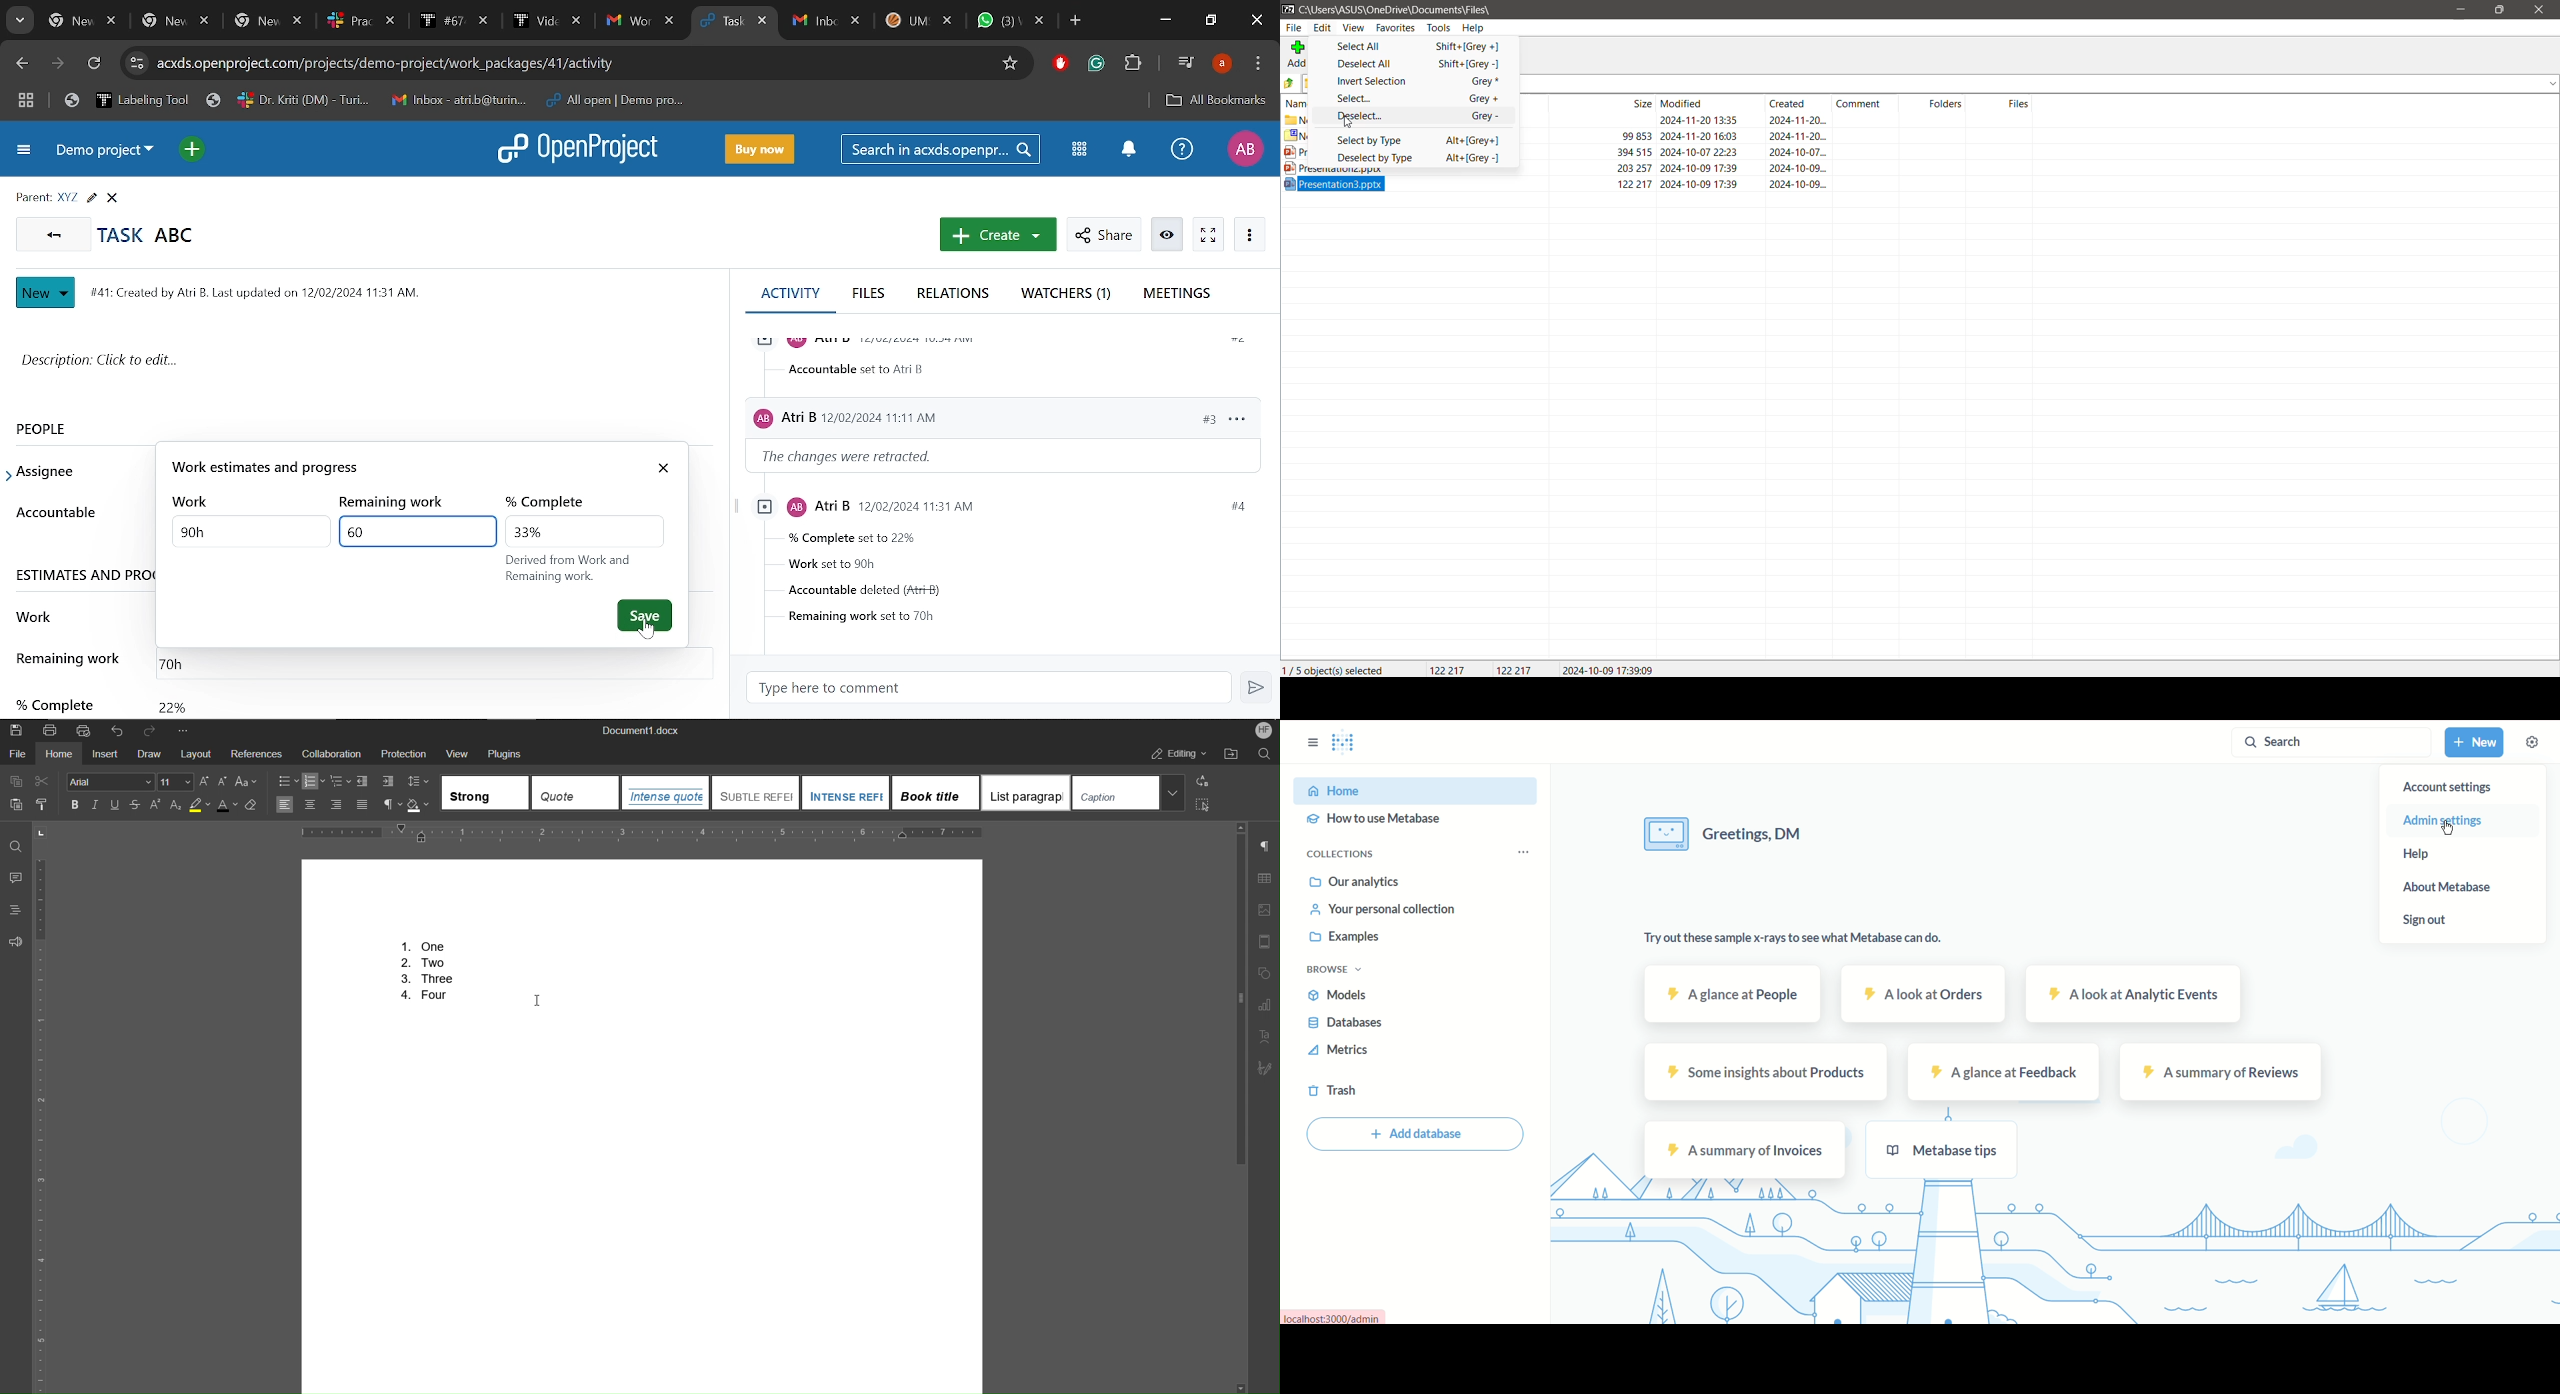 The width and height of the screenshot is (2576, 1400). Describe the element at coordinates (552, 503) in the screenshot. I see `% complete` at that location.